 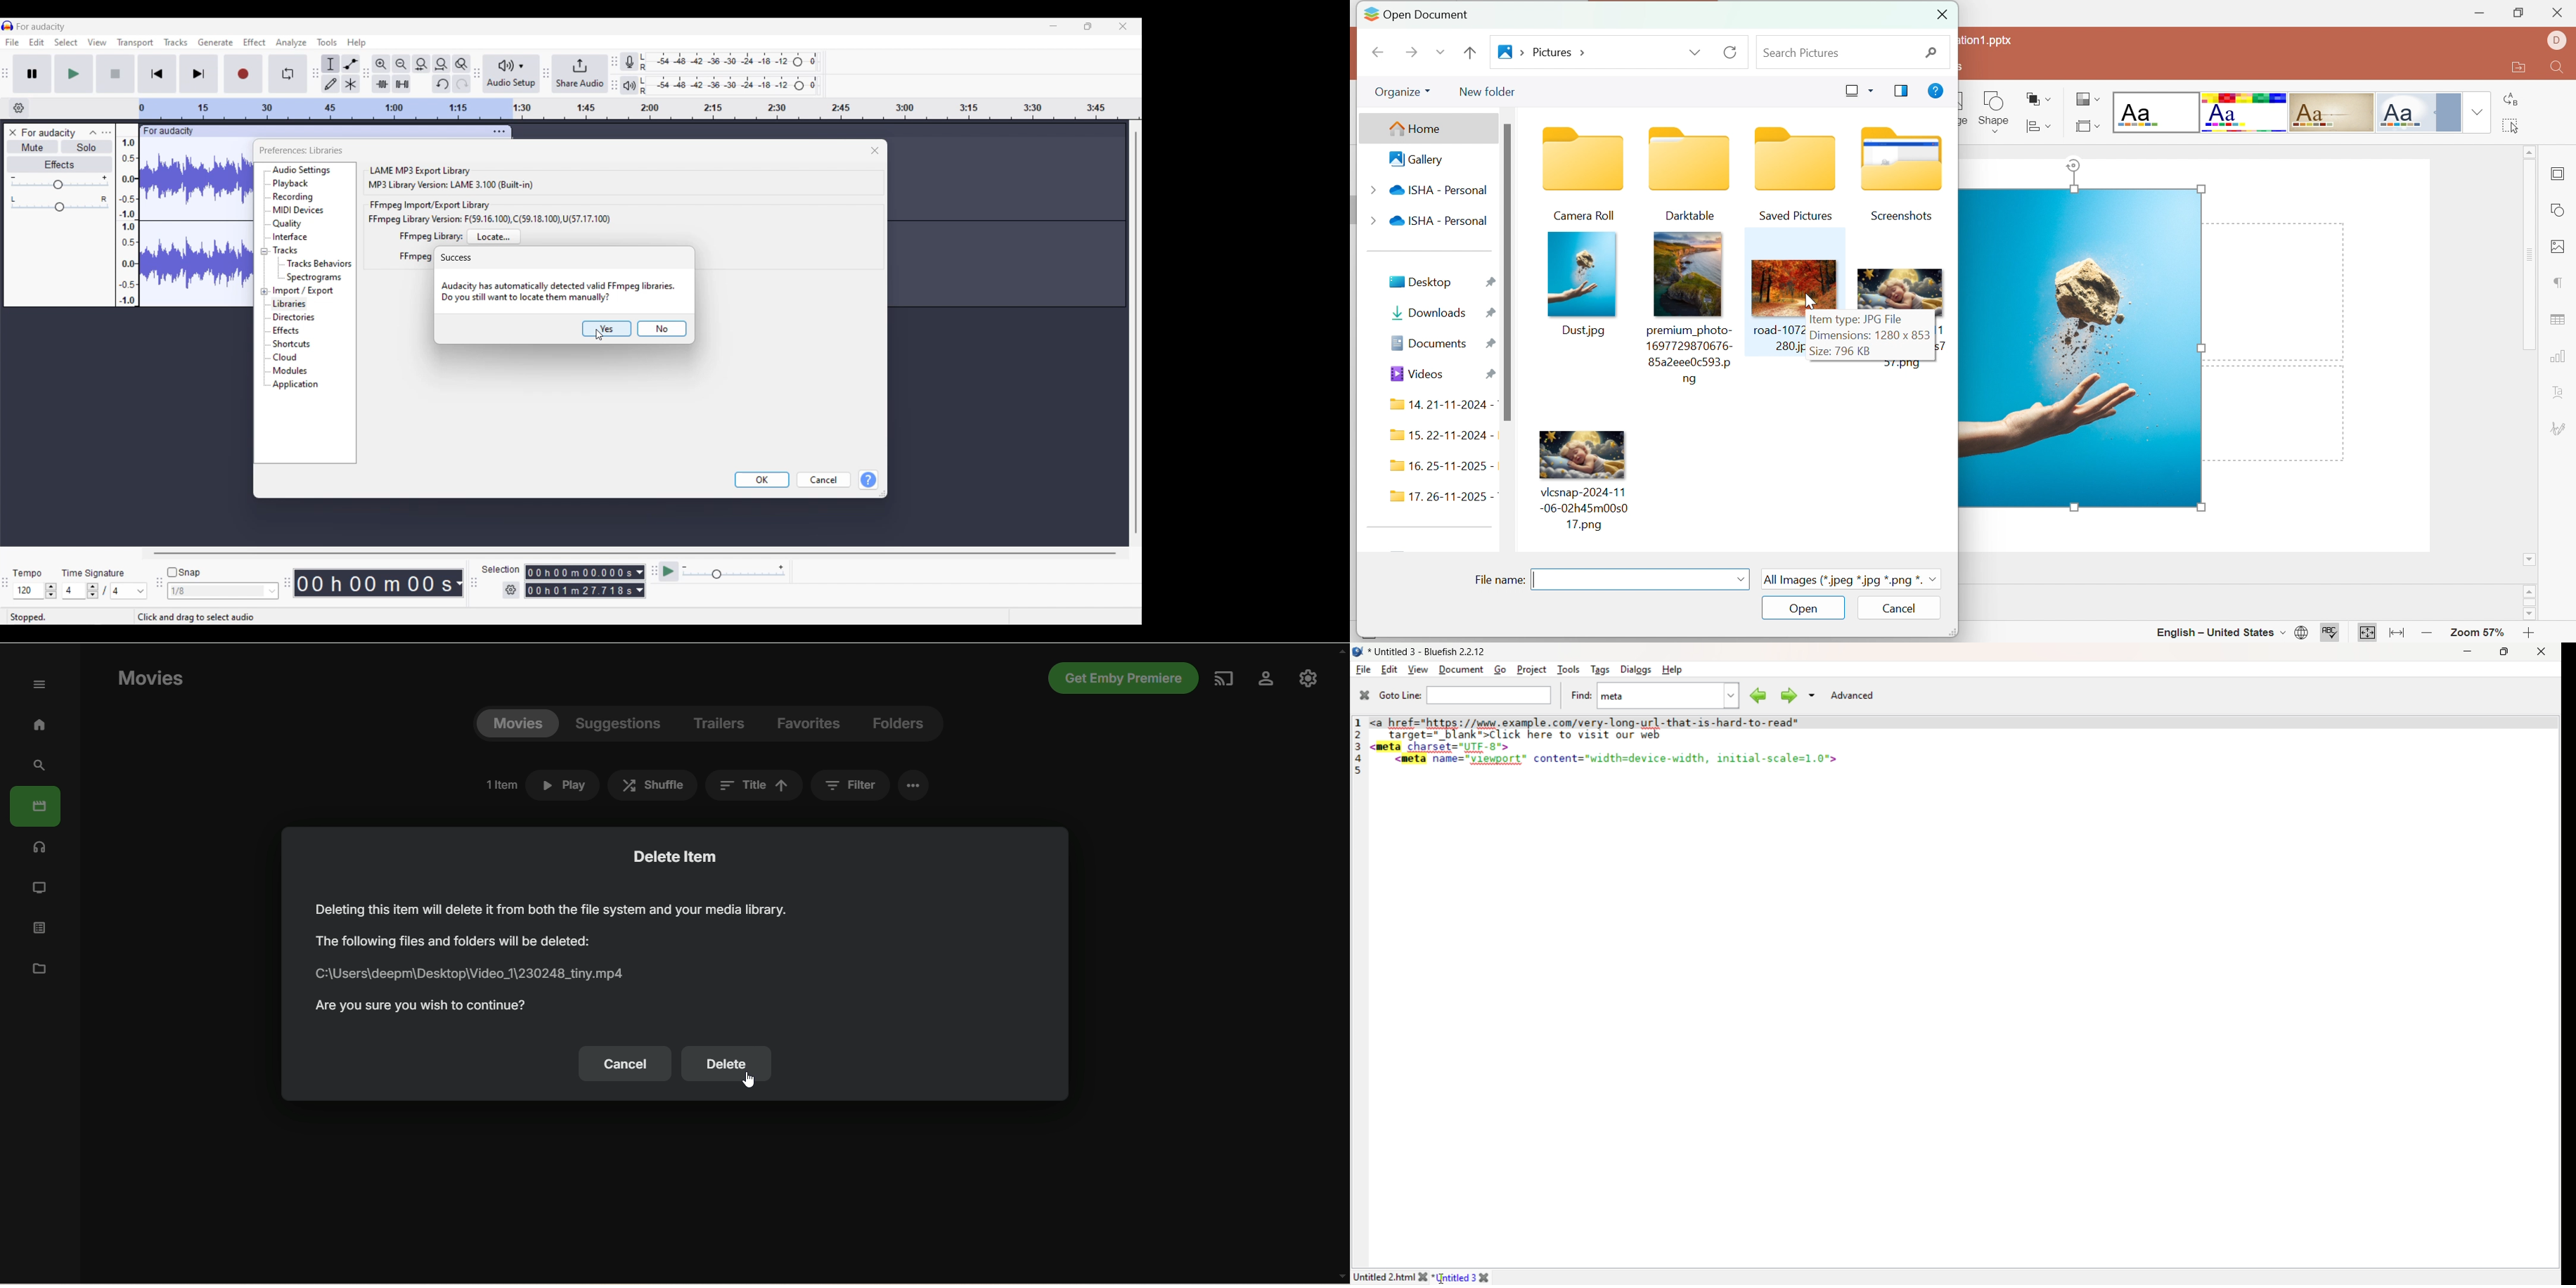 I want to click on Share audio, so click(x=581, y=74).